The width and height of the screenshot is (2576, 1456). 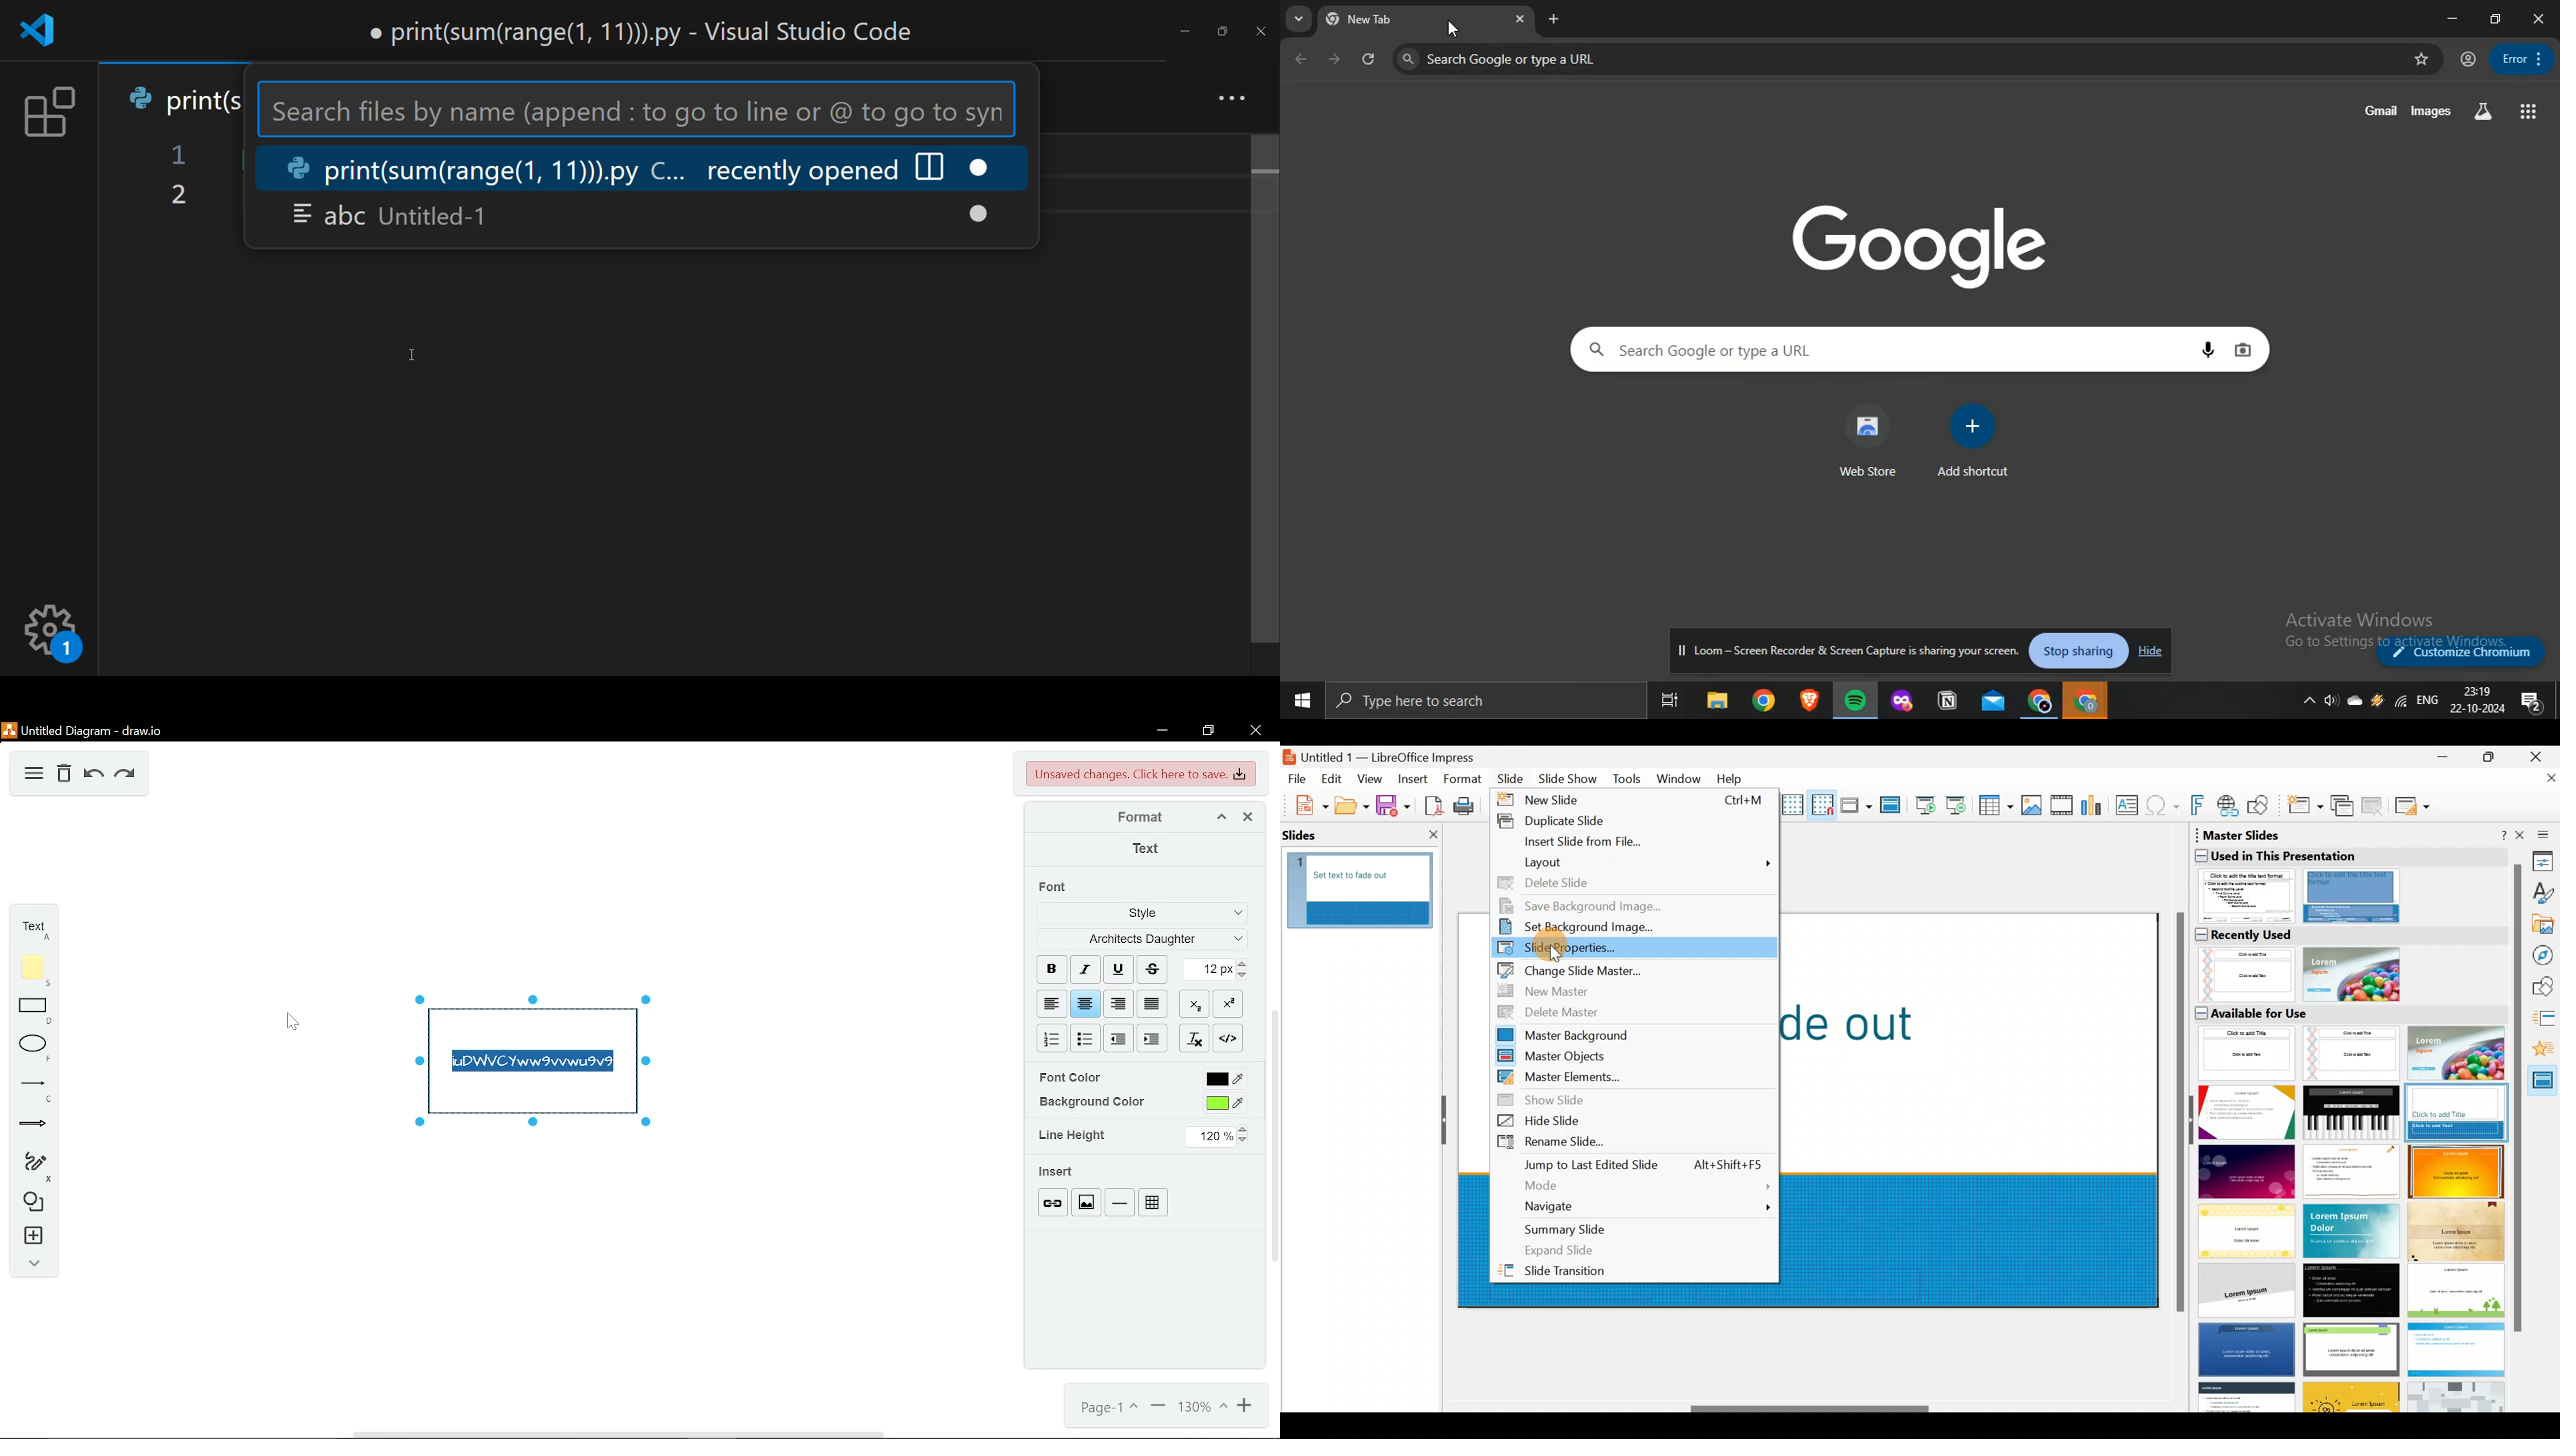 I want to click on File, so click(x=1297, y=778).